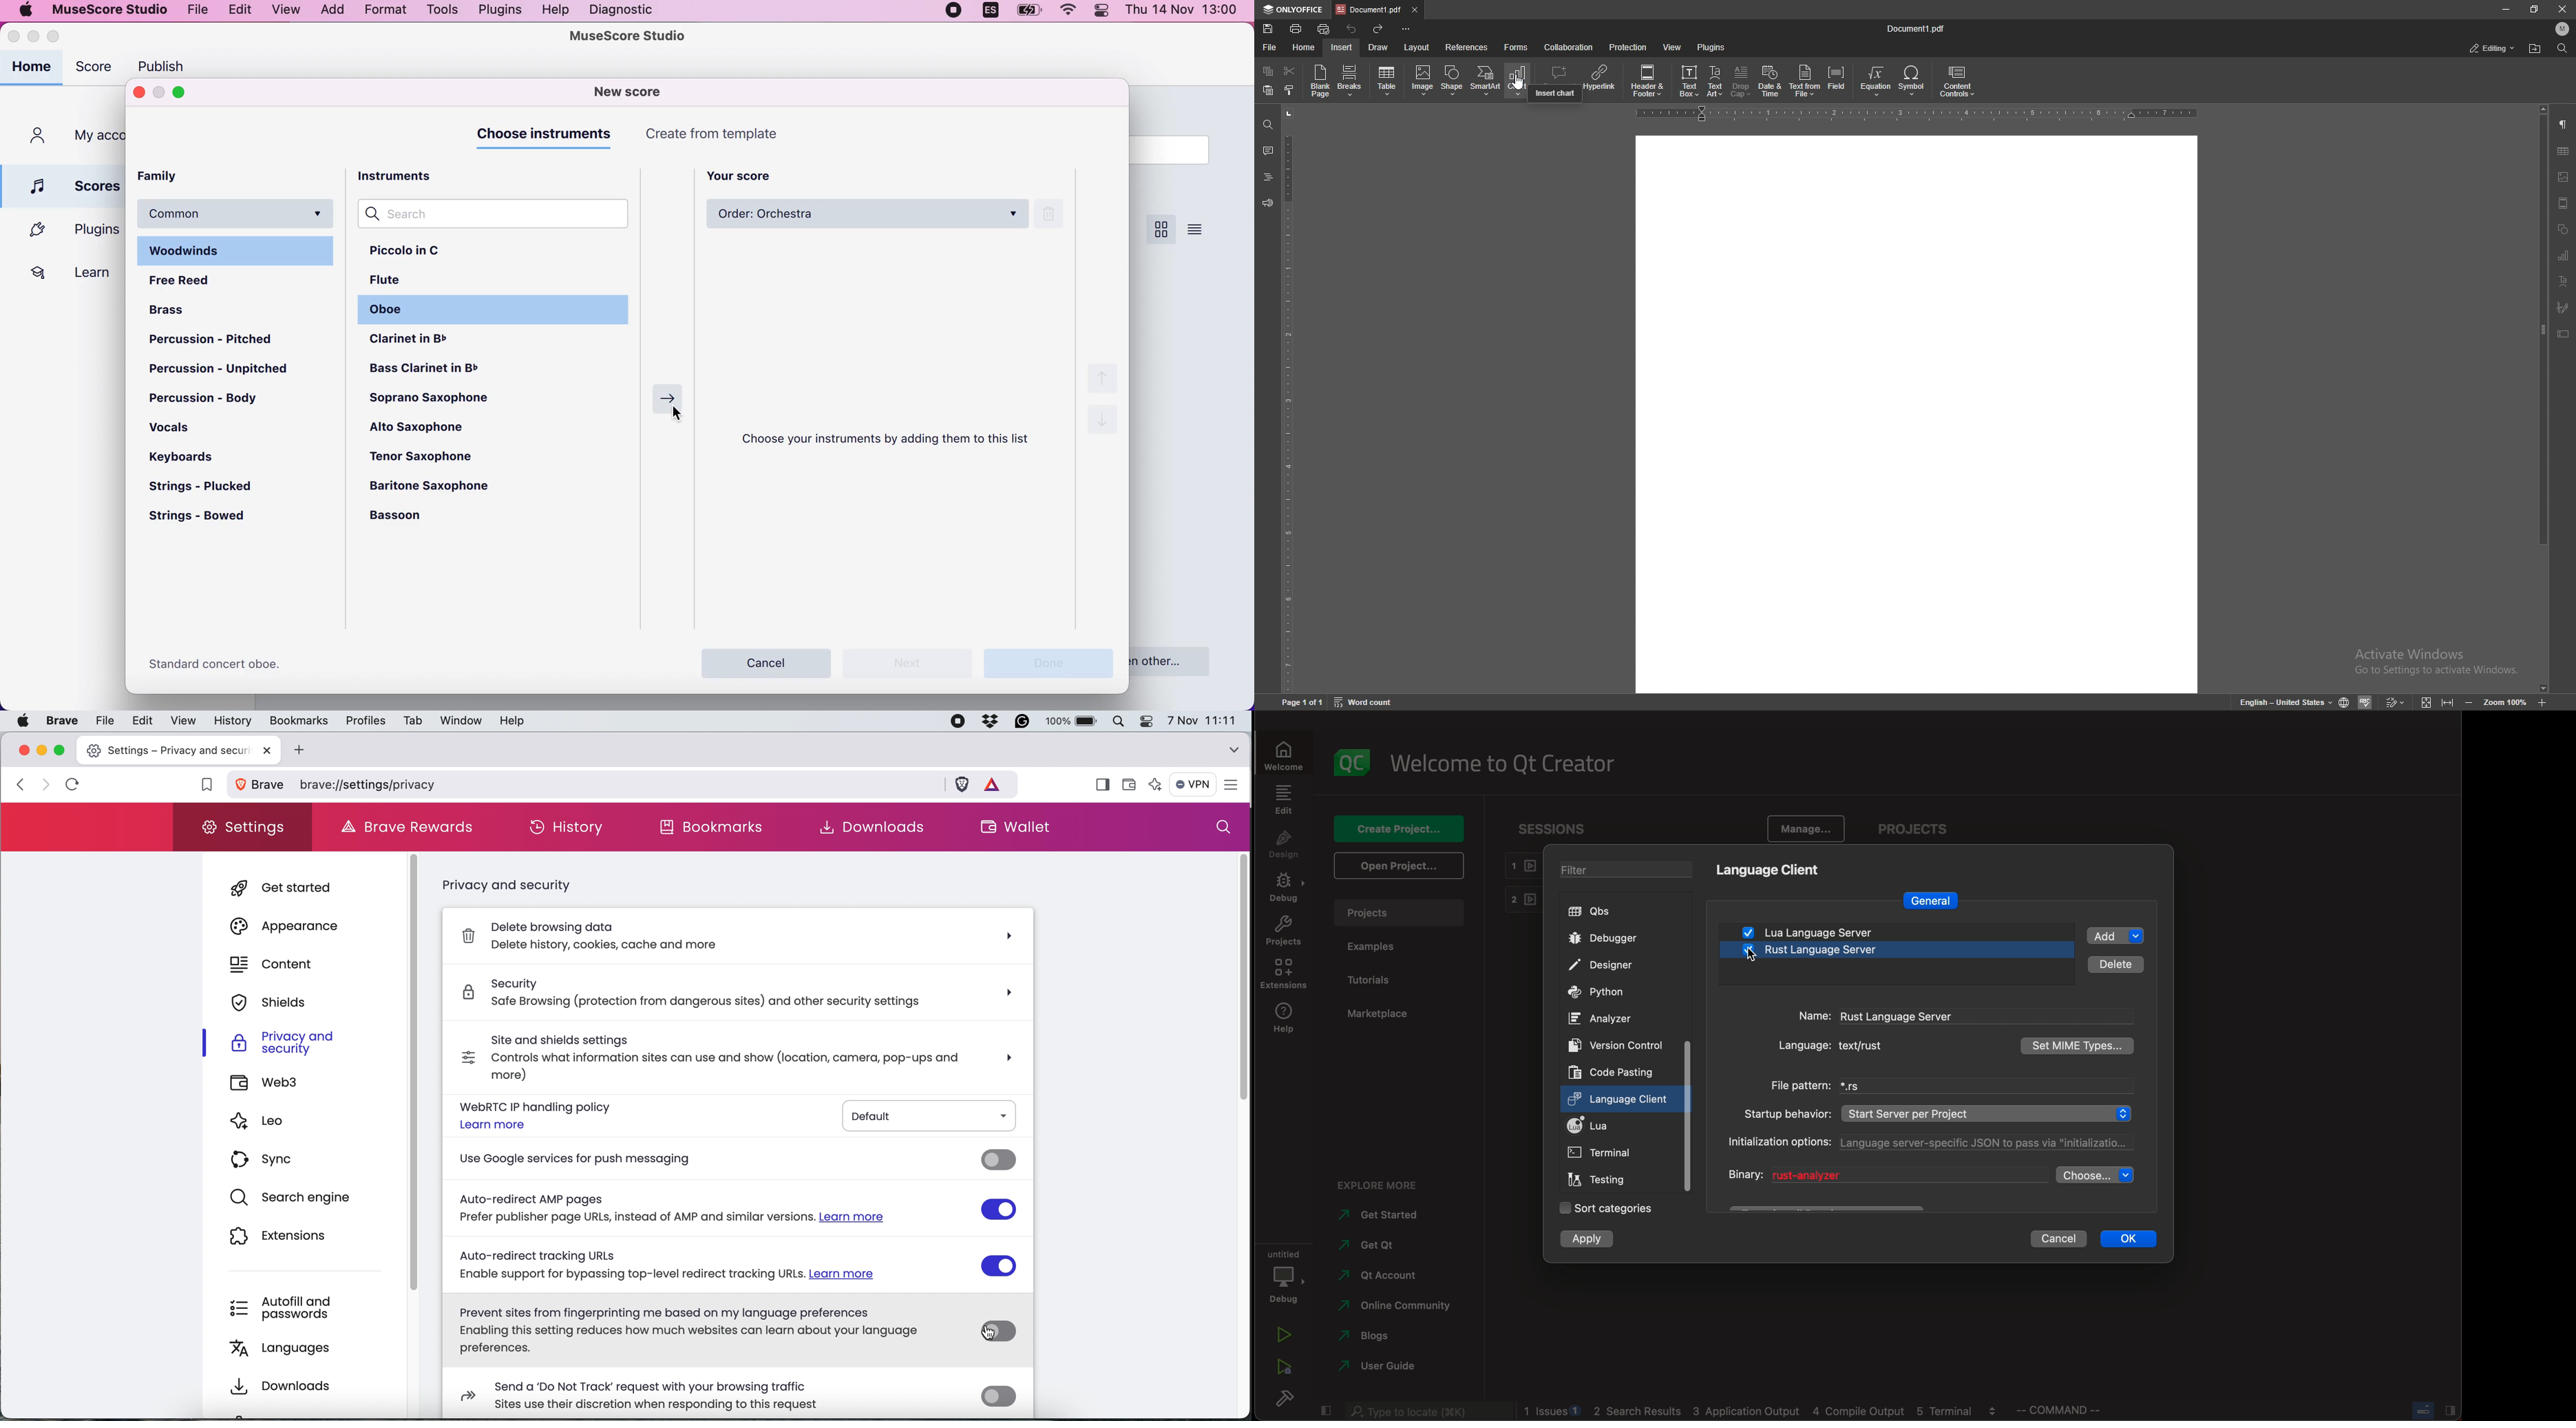  What do you see at coordinates (1103, 786) in the screenshot?
I see `show sidebar` at bounding box center [1103, 786].